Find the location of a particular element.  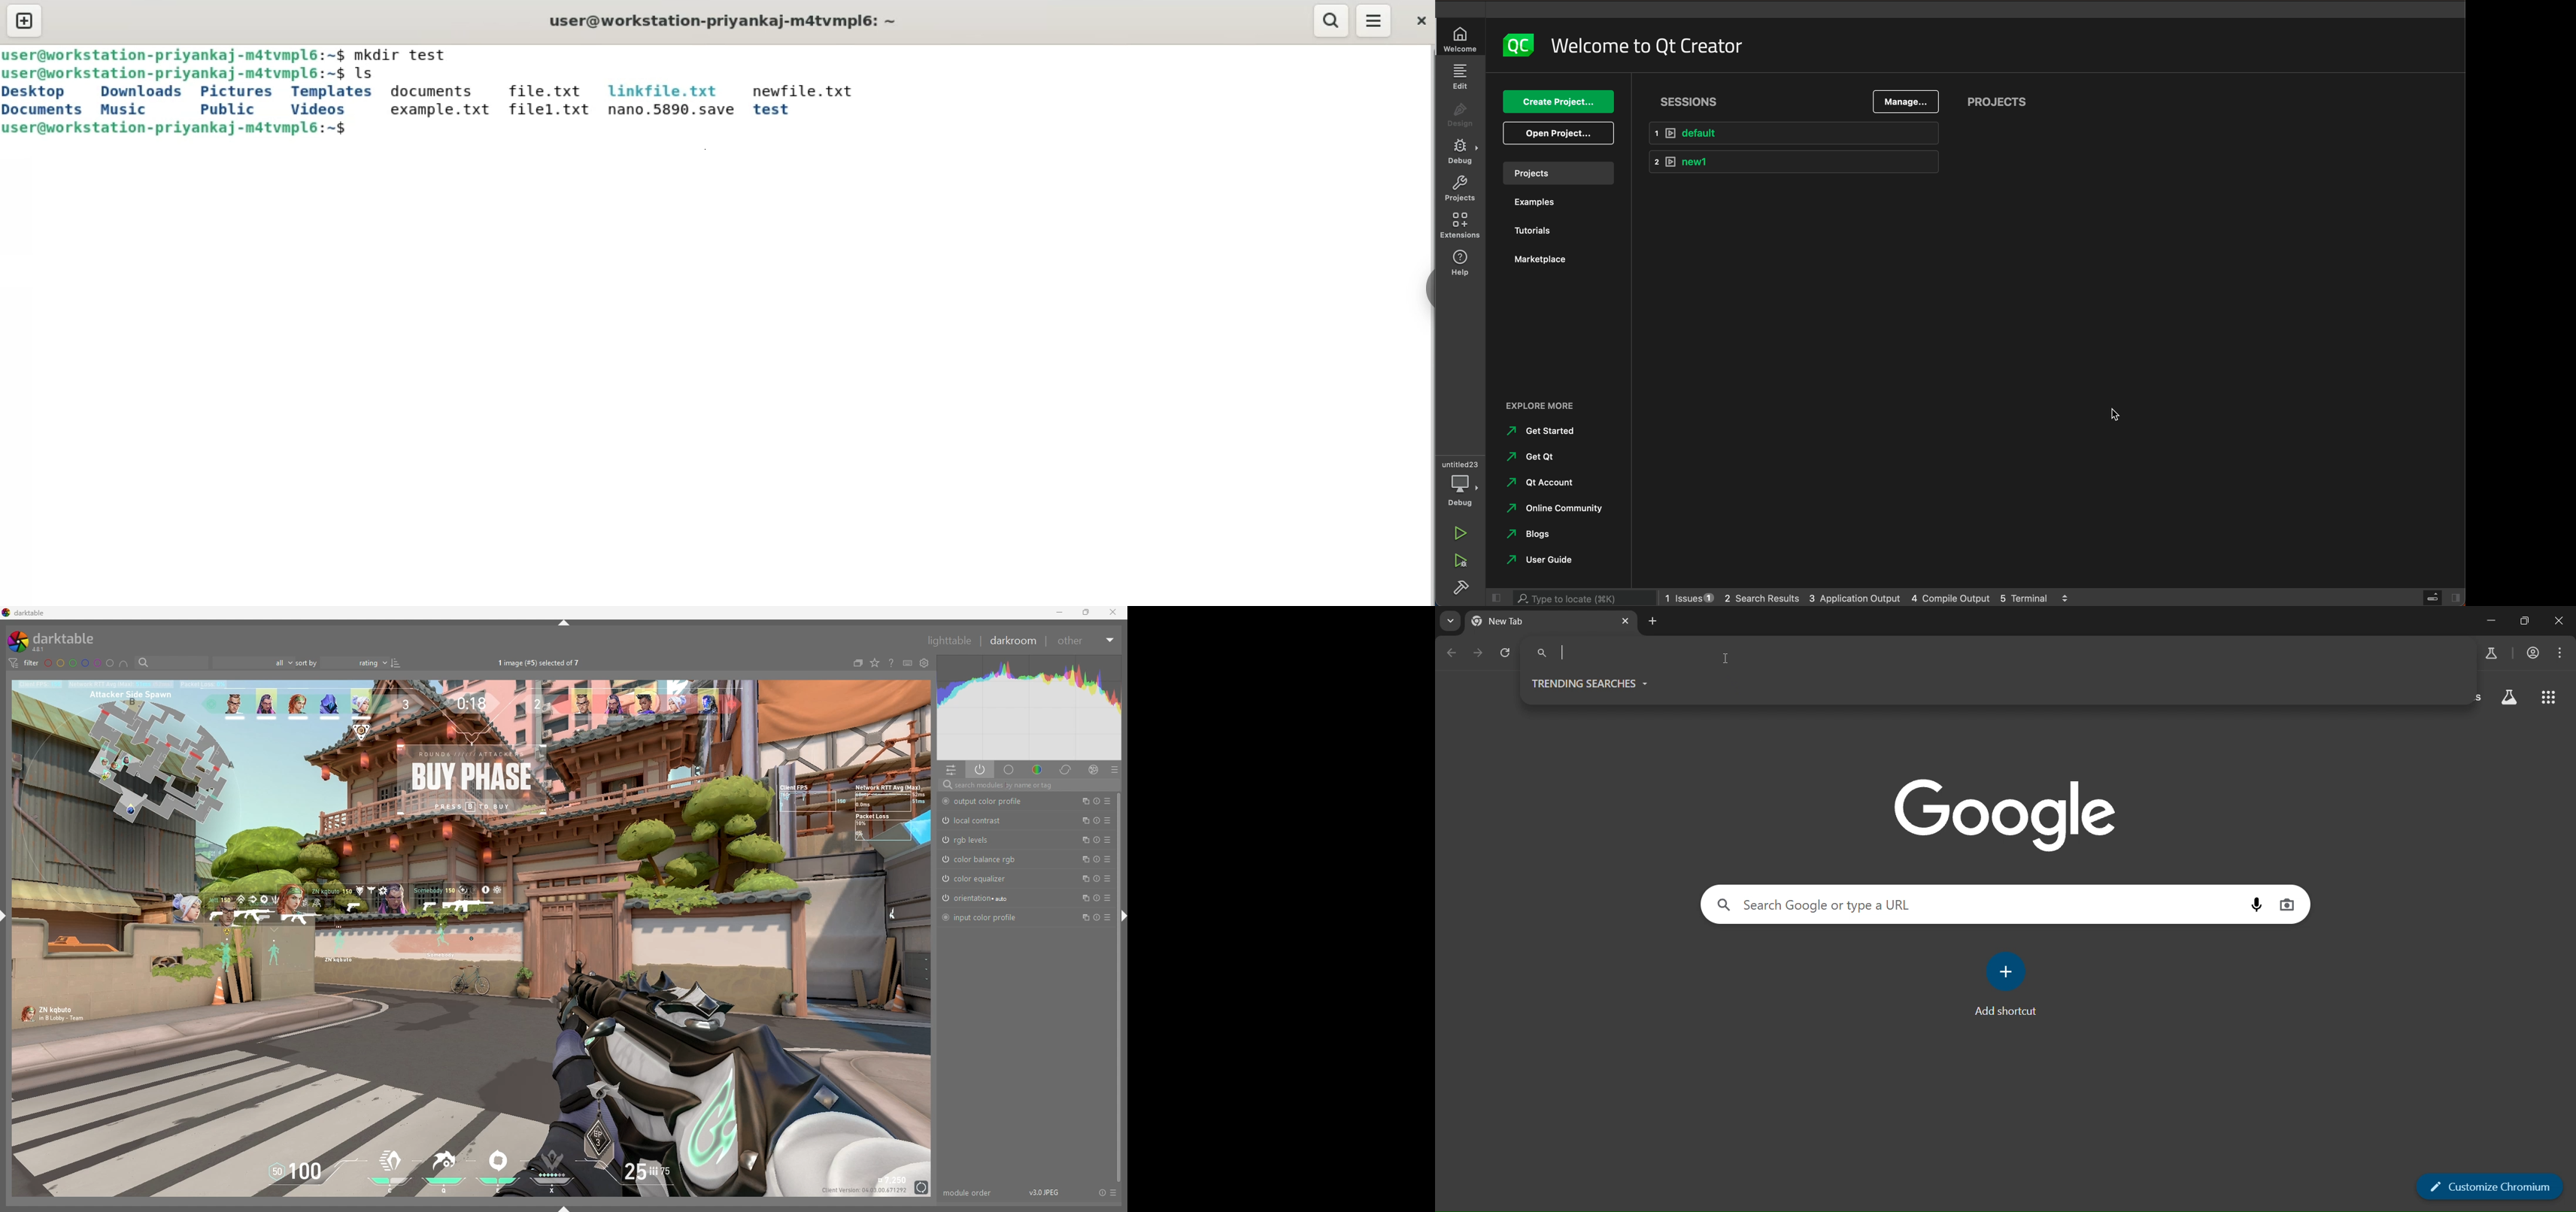

help is located at coordinates (1462, 264).